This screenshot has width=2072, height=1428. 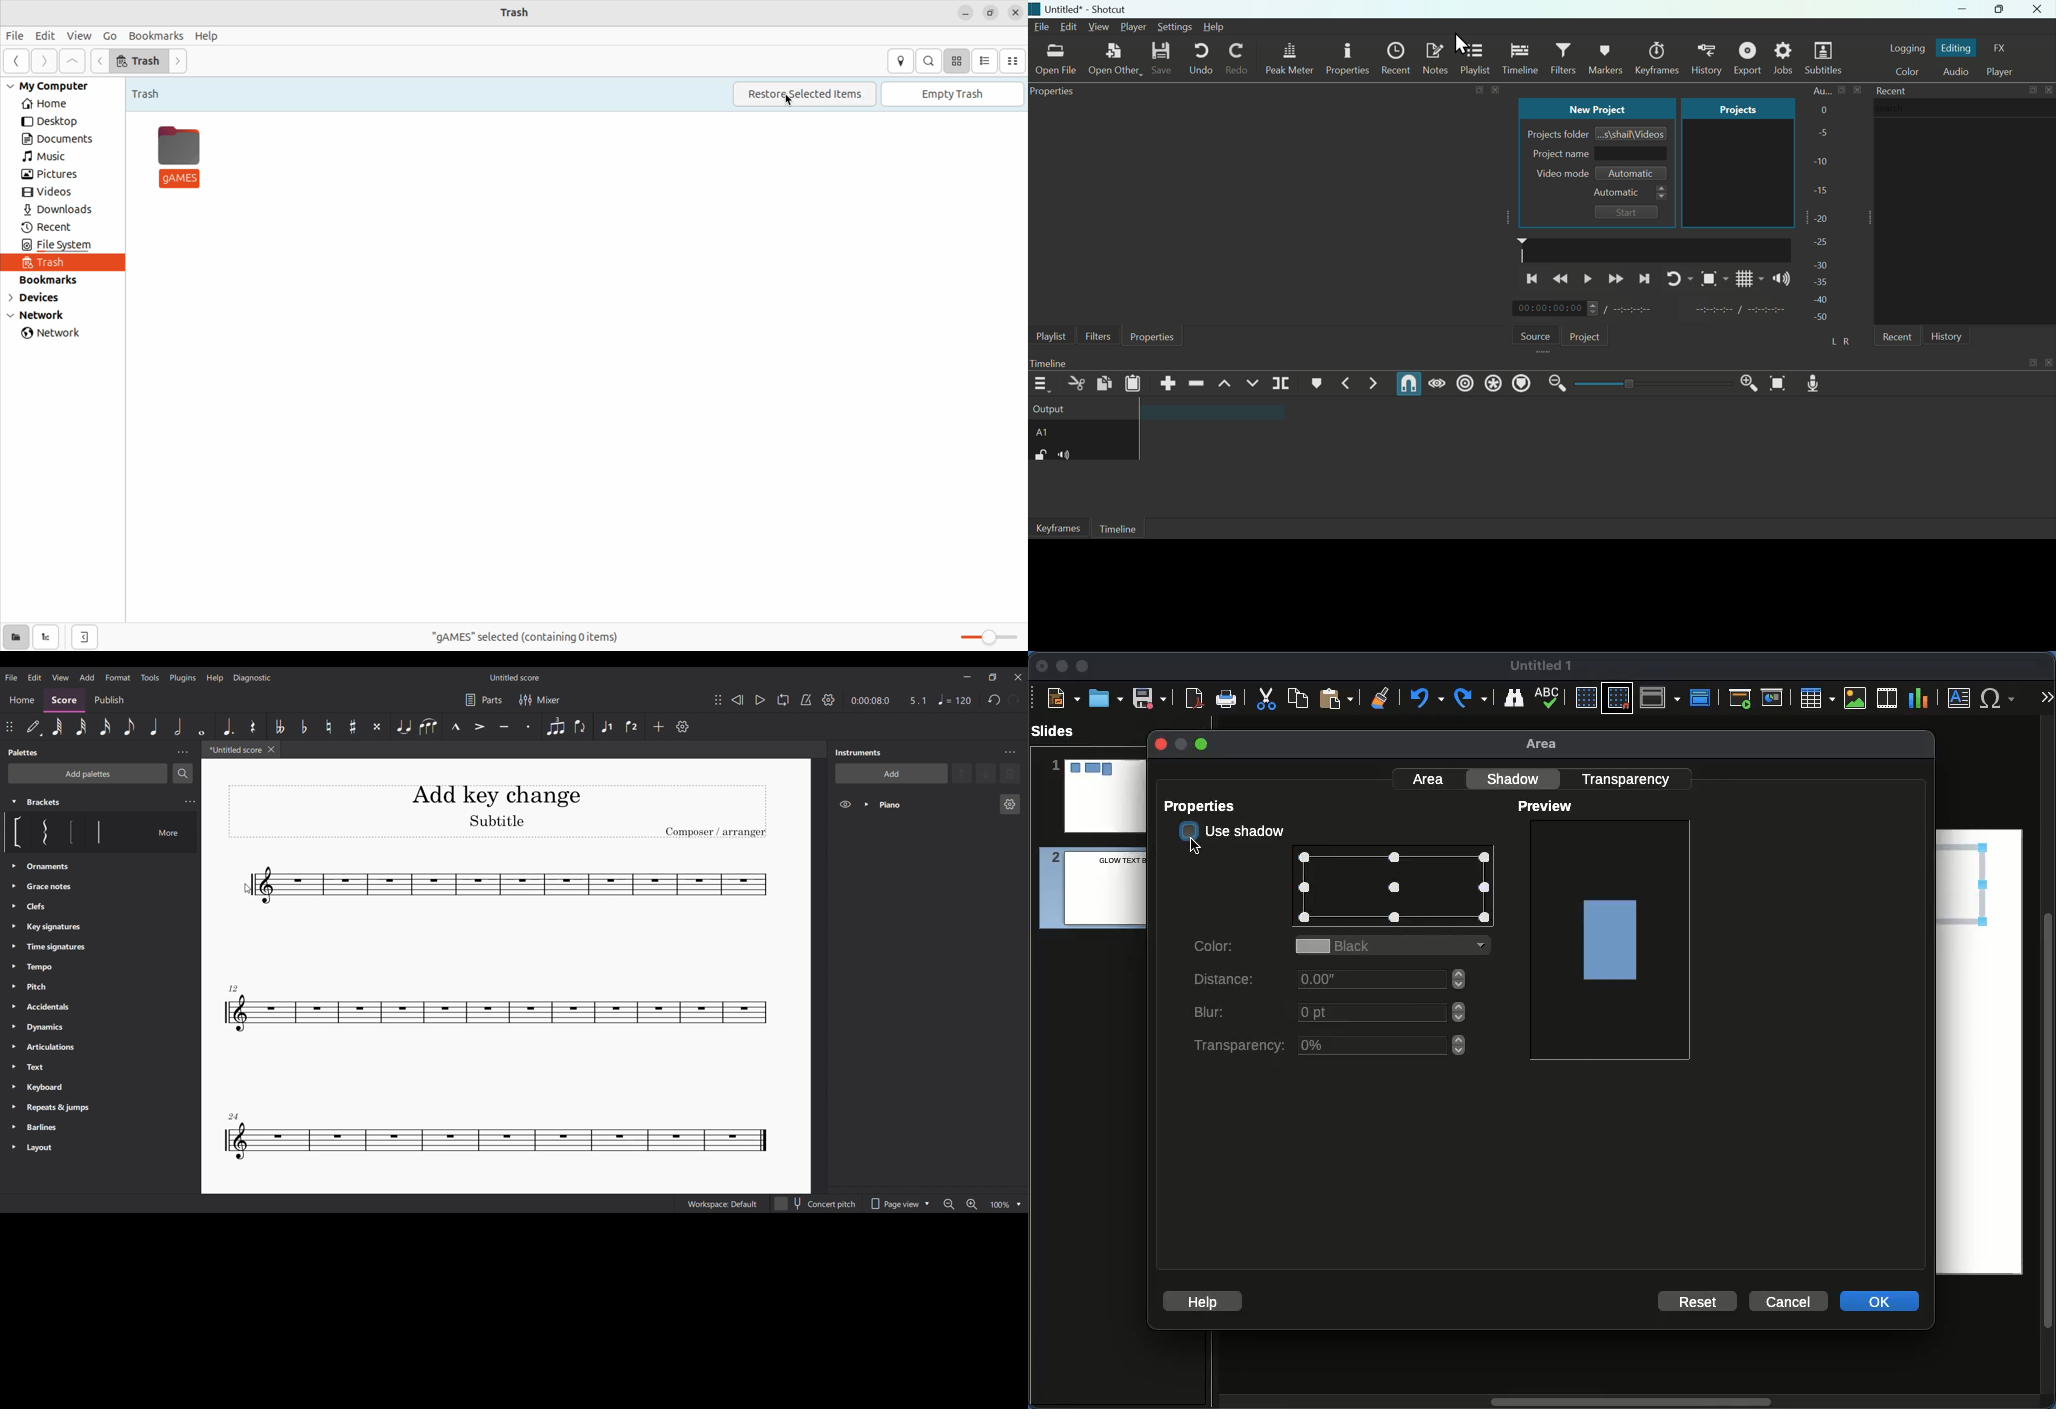 What do you see at coordinates (556, 726) in the screenshot?
I see `Tuplet` at bounding box center [556, 726].